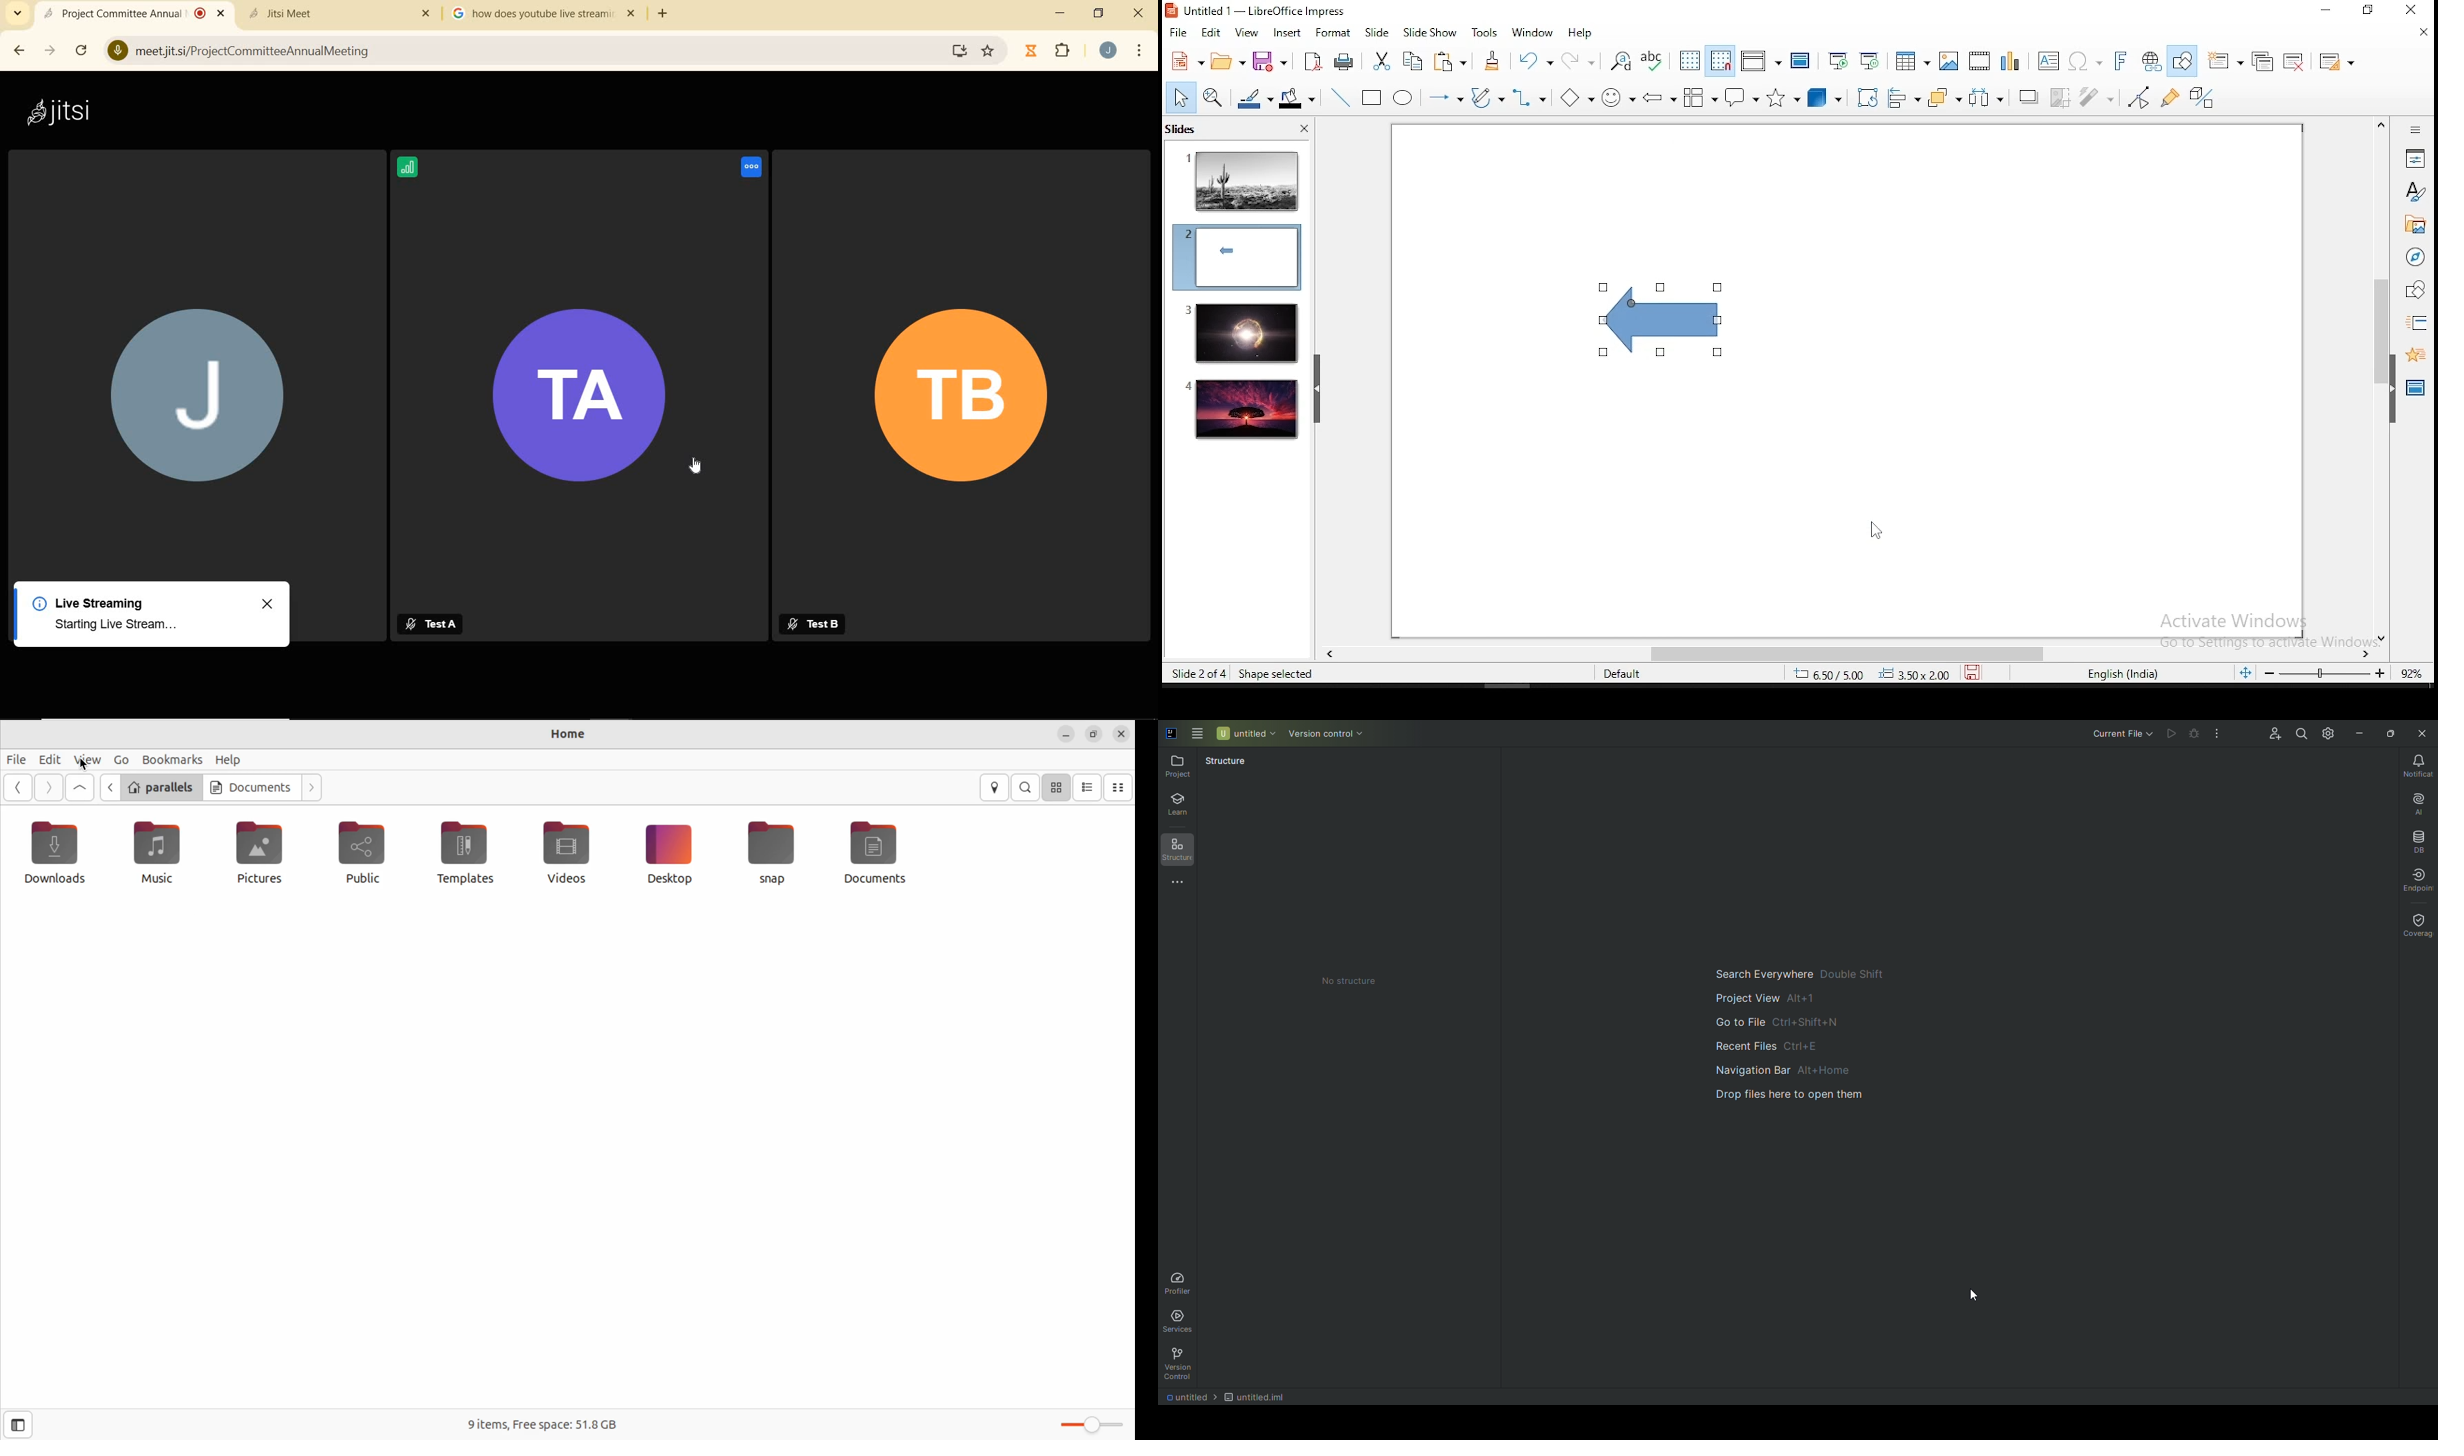  Describe the element at coordinates (2271, 736) in the screenshot. I see `Code With Me` at that location.